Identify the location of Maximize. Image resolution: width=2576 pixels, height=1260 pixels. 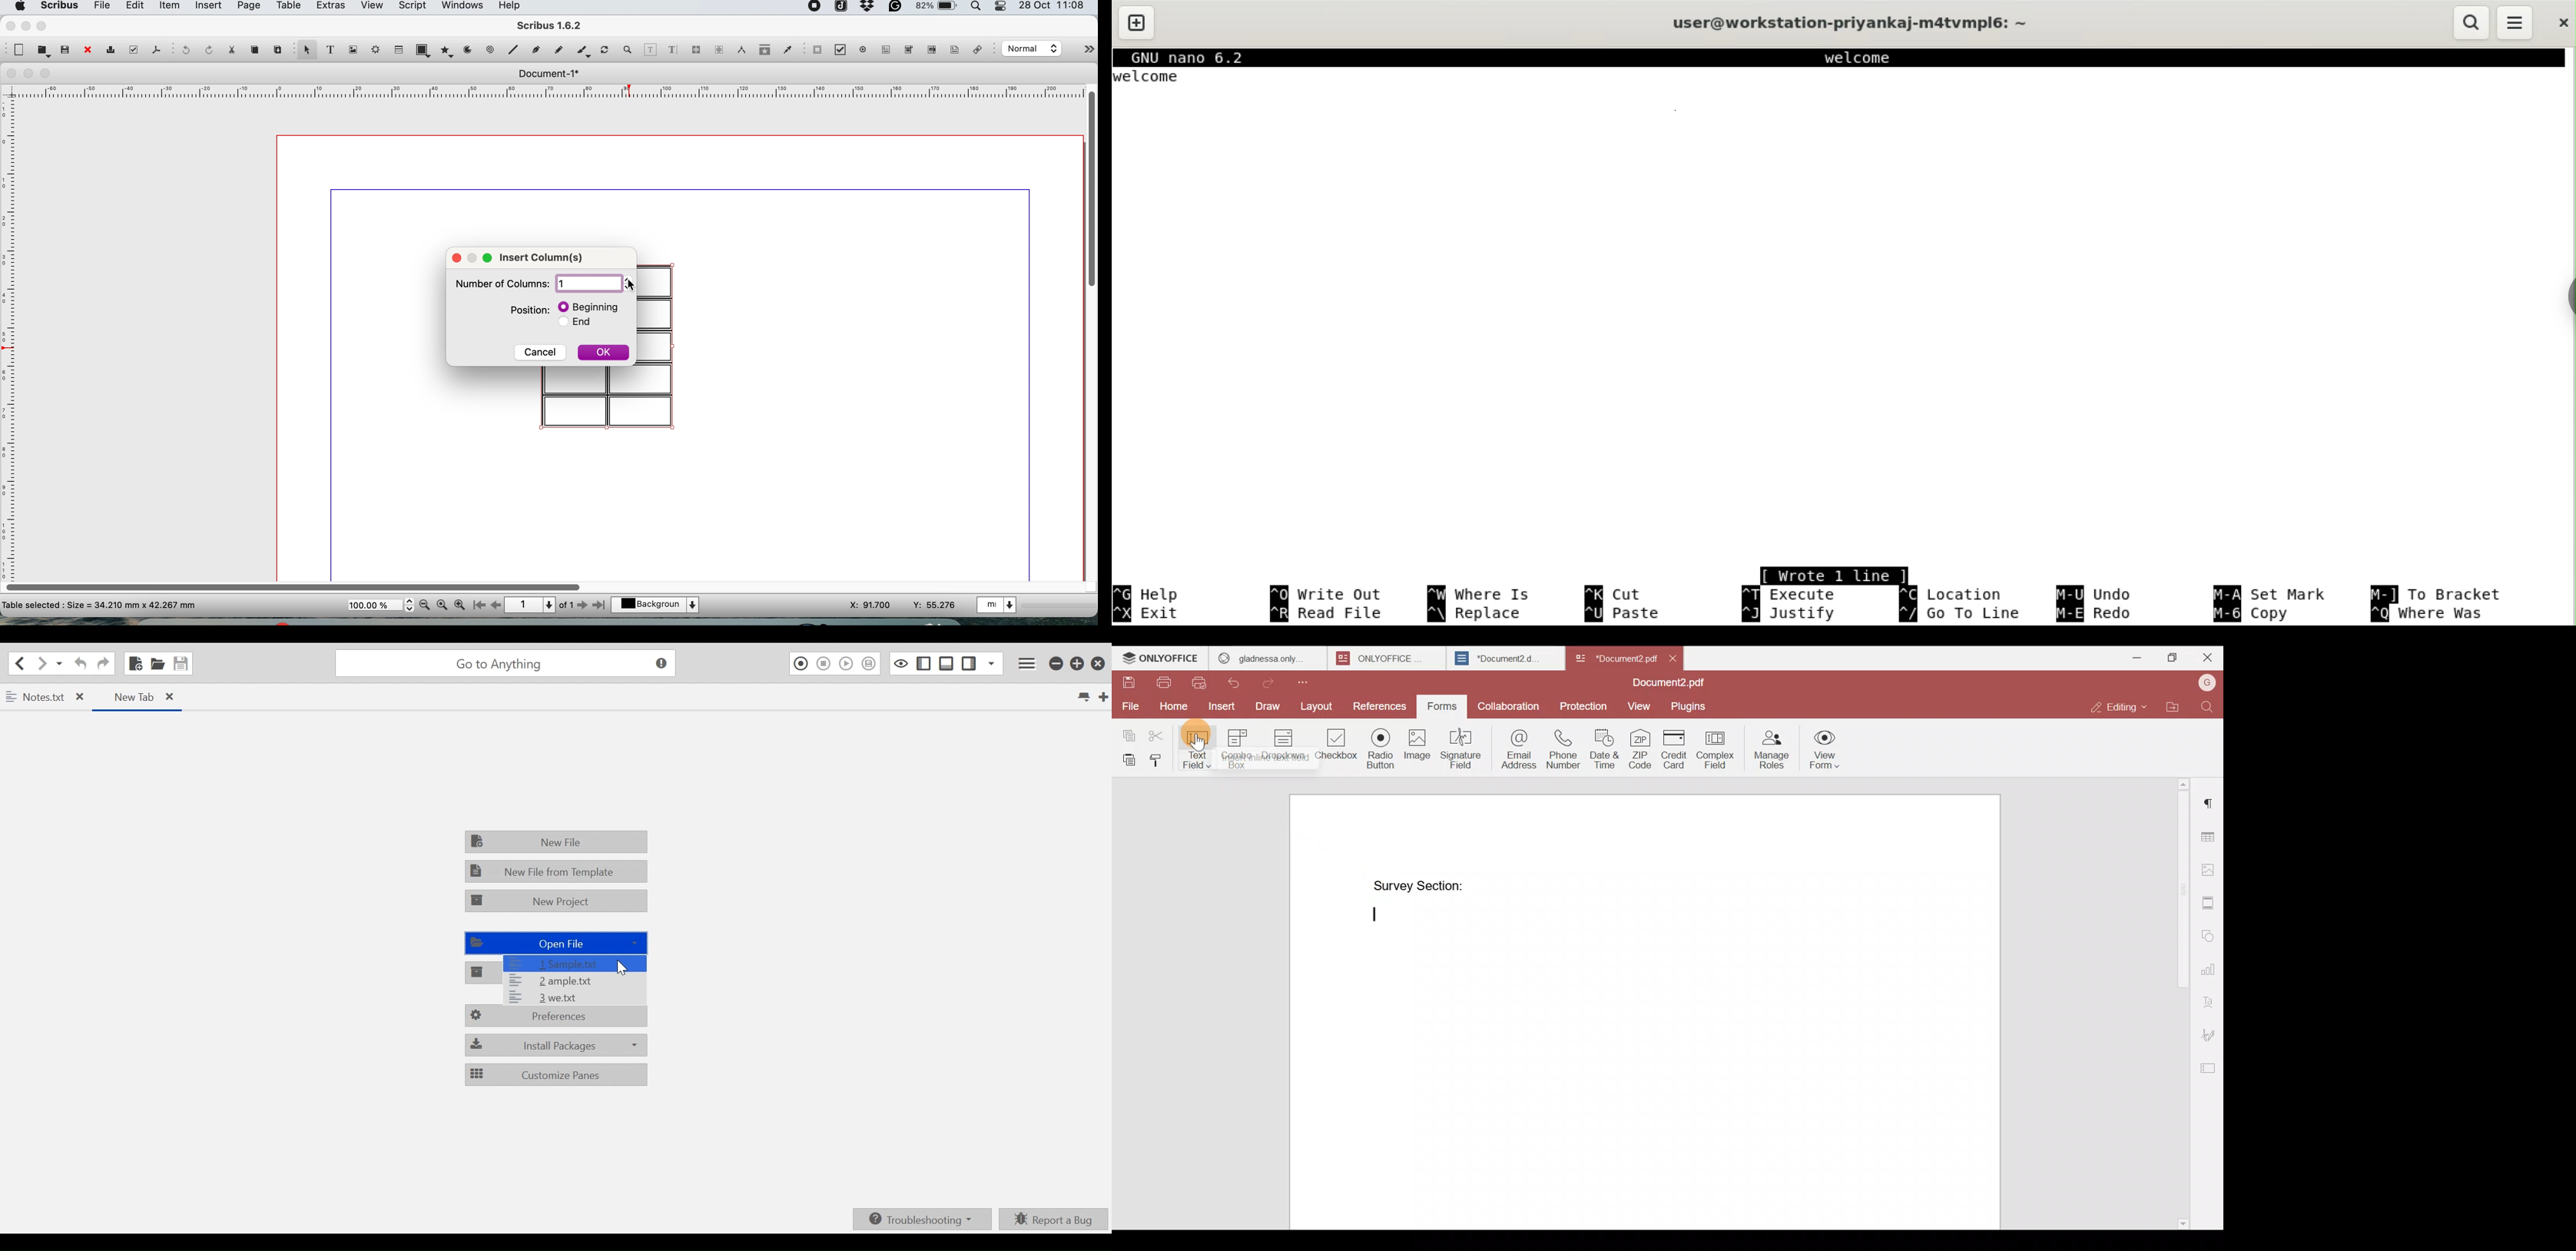
(2175, 658).